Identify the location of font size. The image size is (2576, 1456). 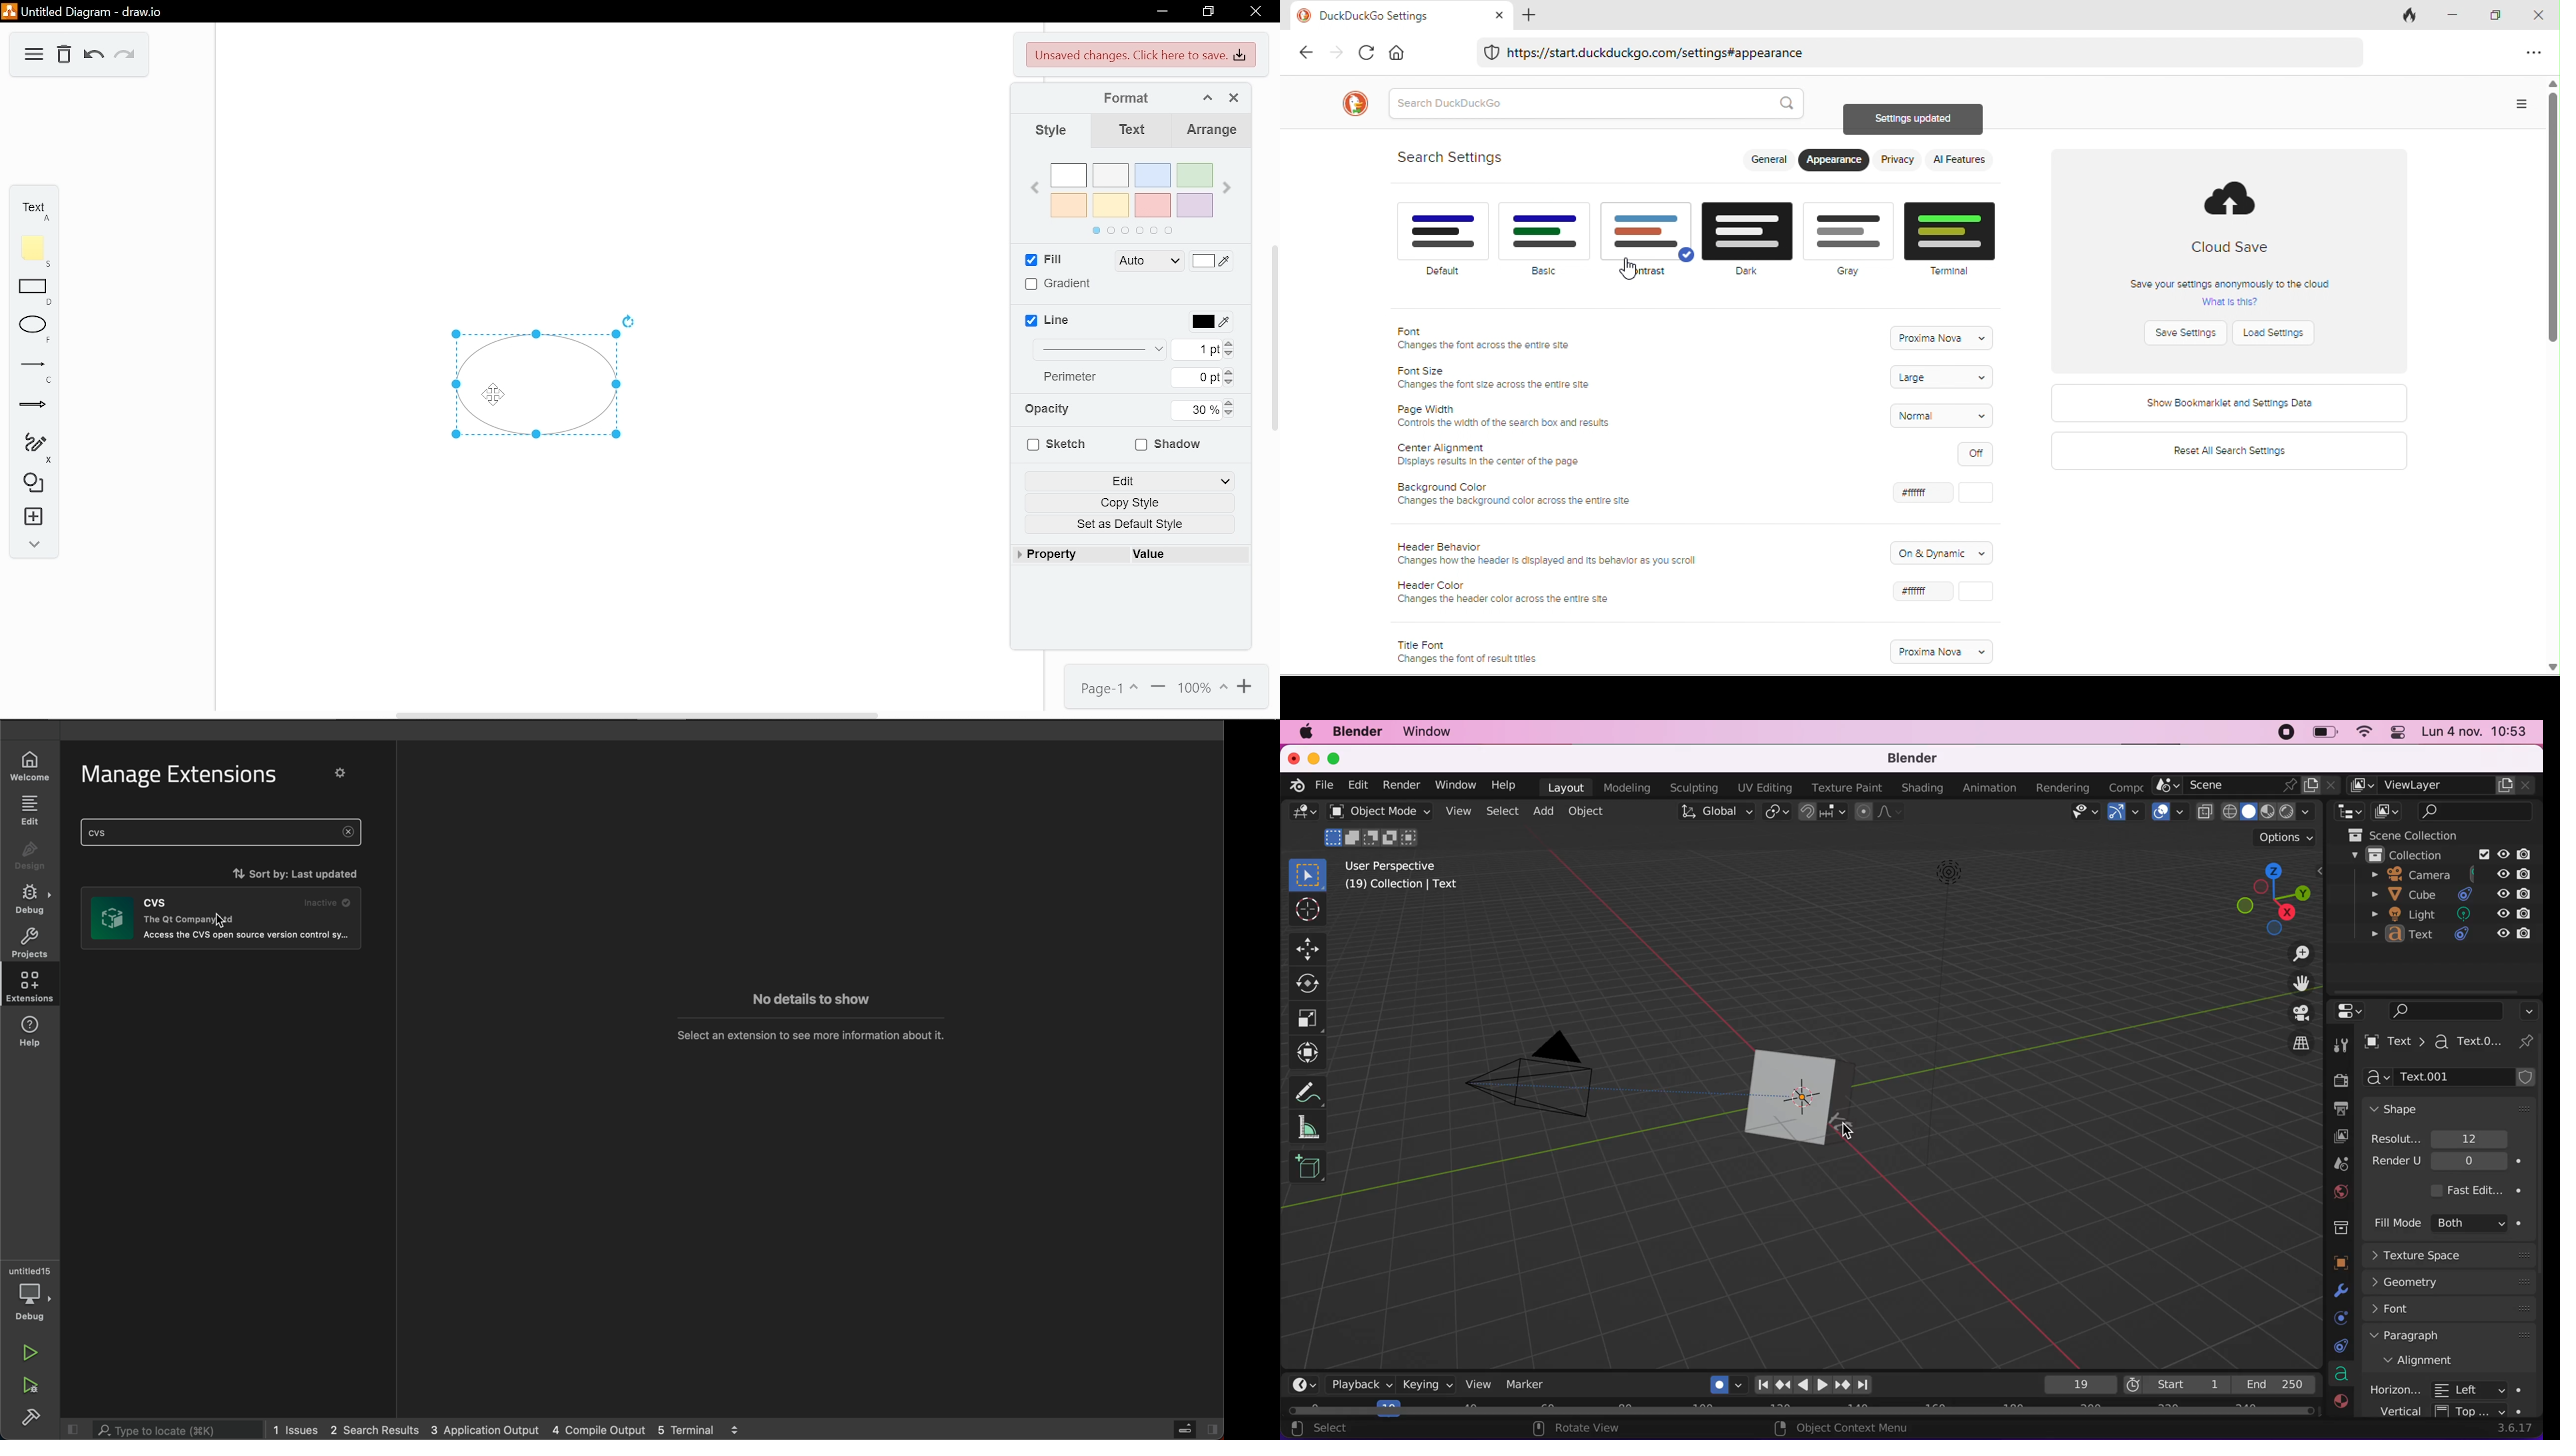
(1499, 378).